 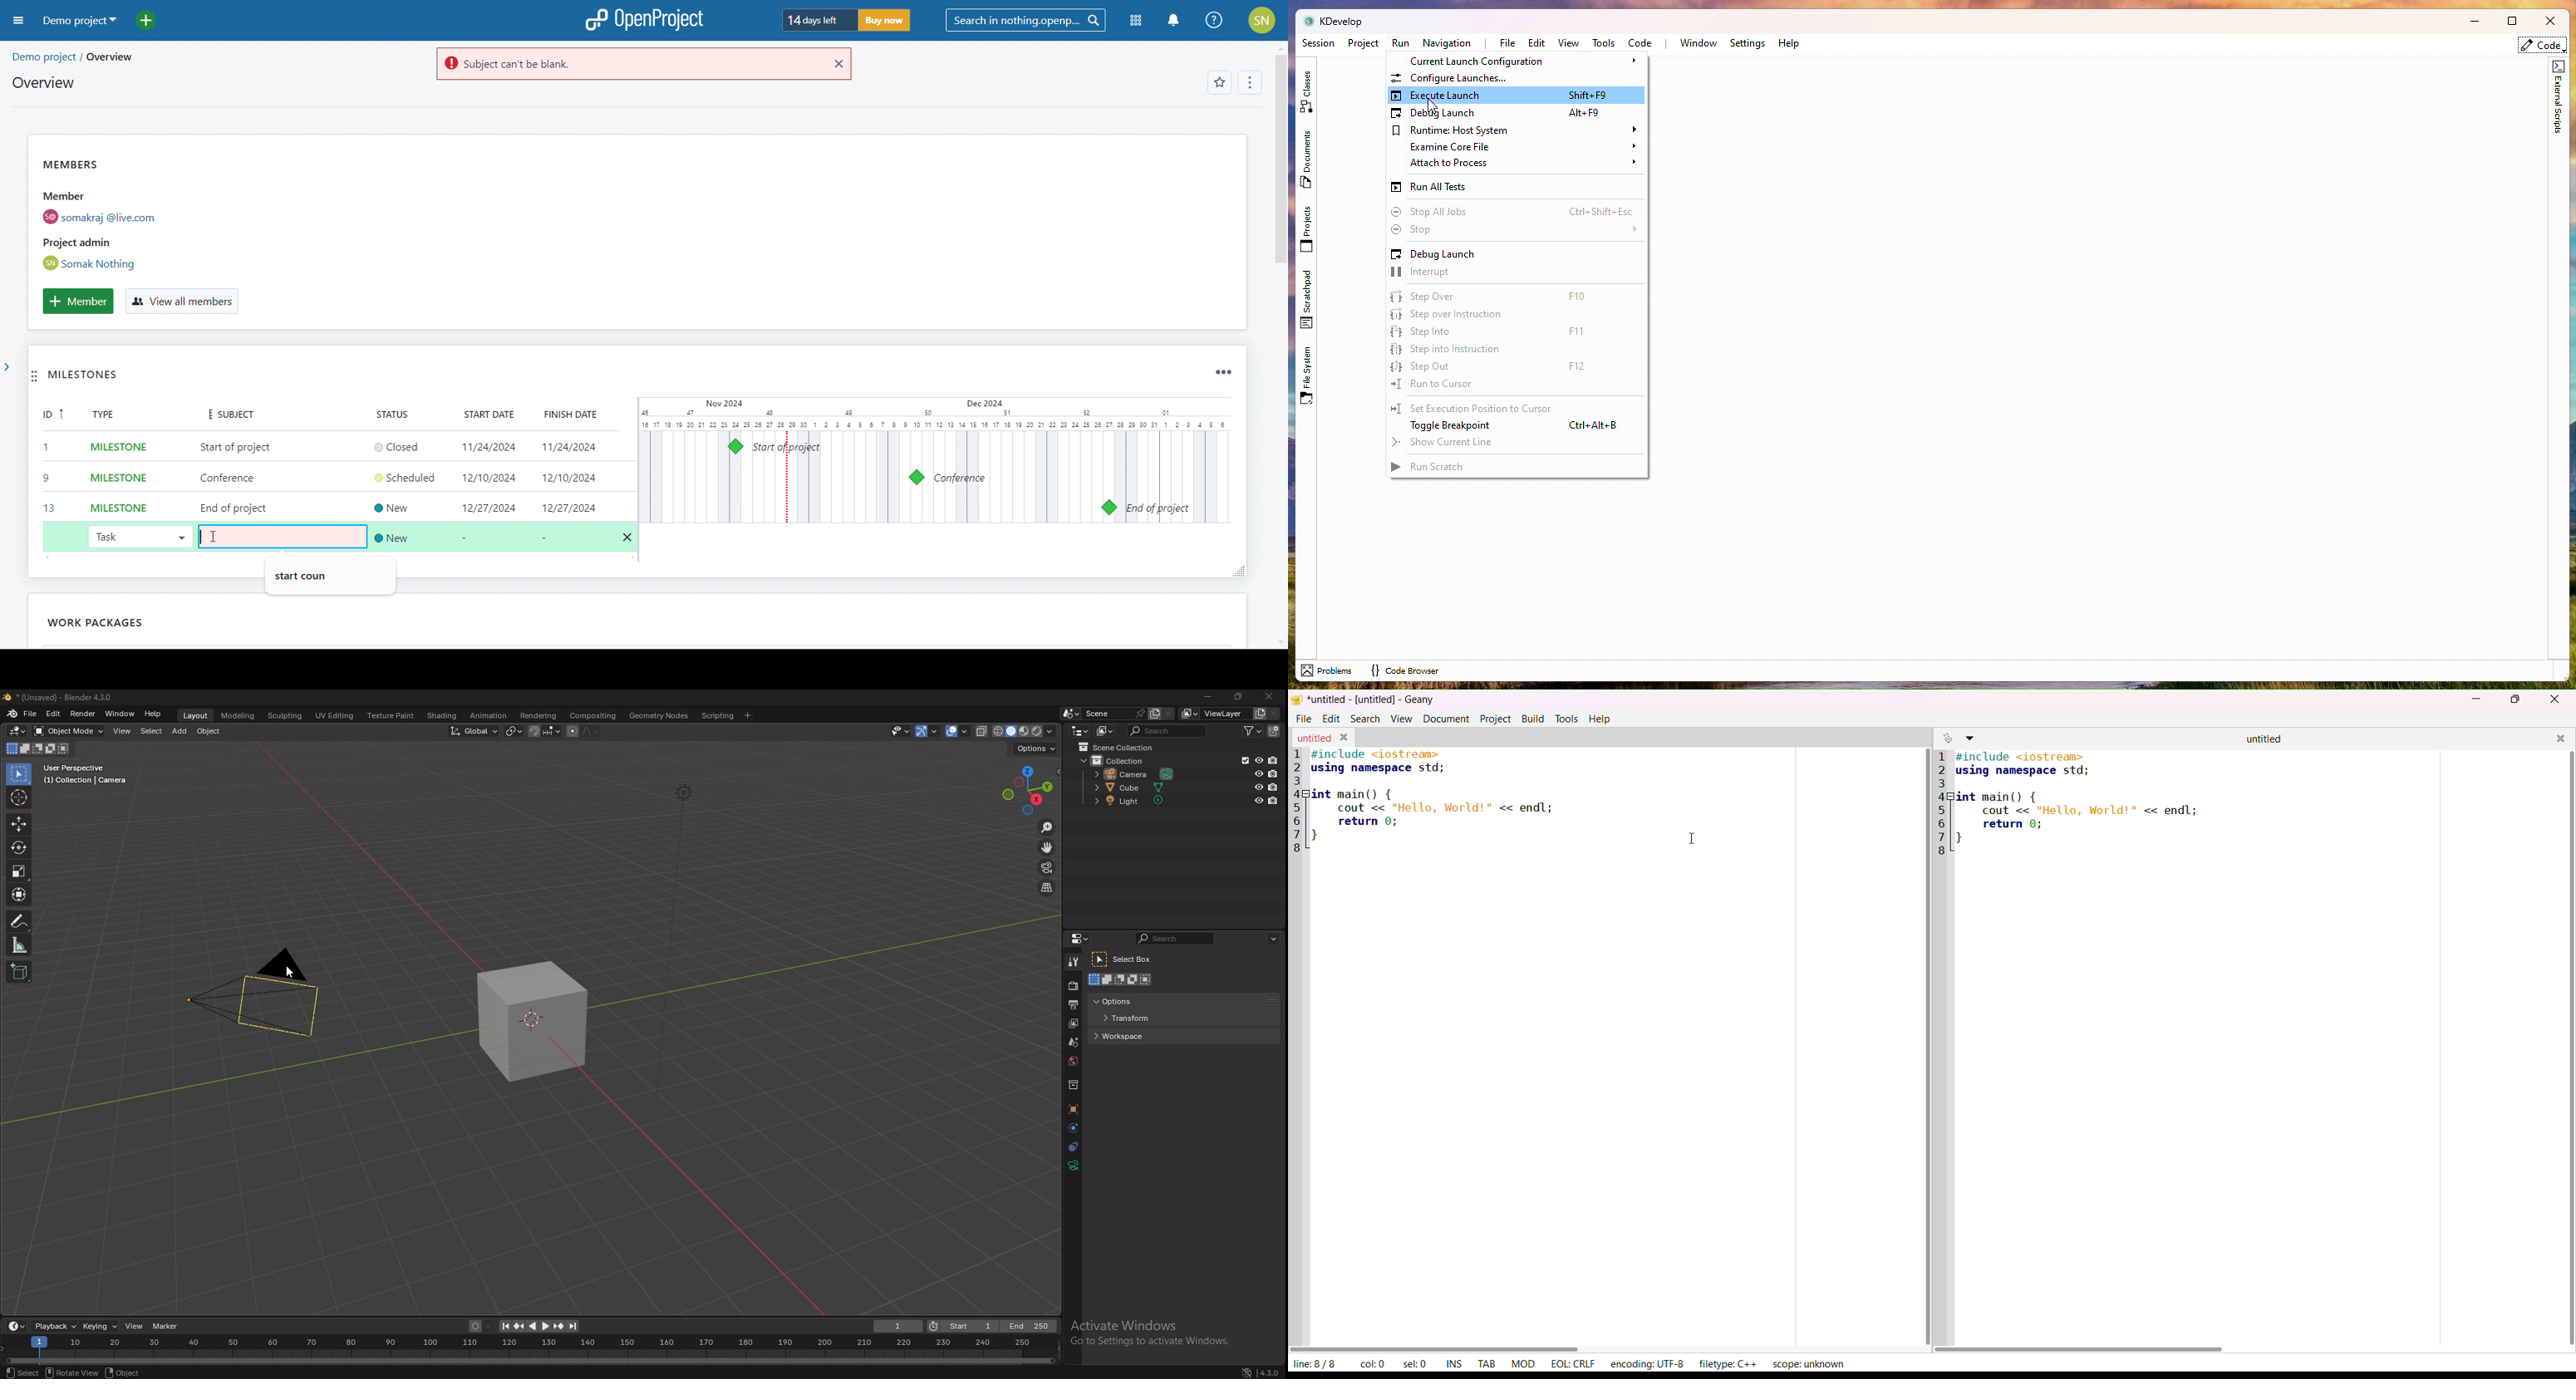 What do you see at coordinates (13, 714) in the screenshot?
I see `blender` at bounding box center [13, 714].